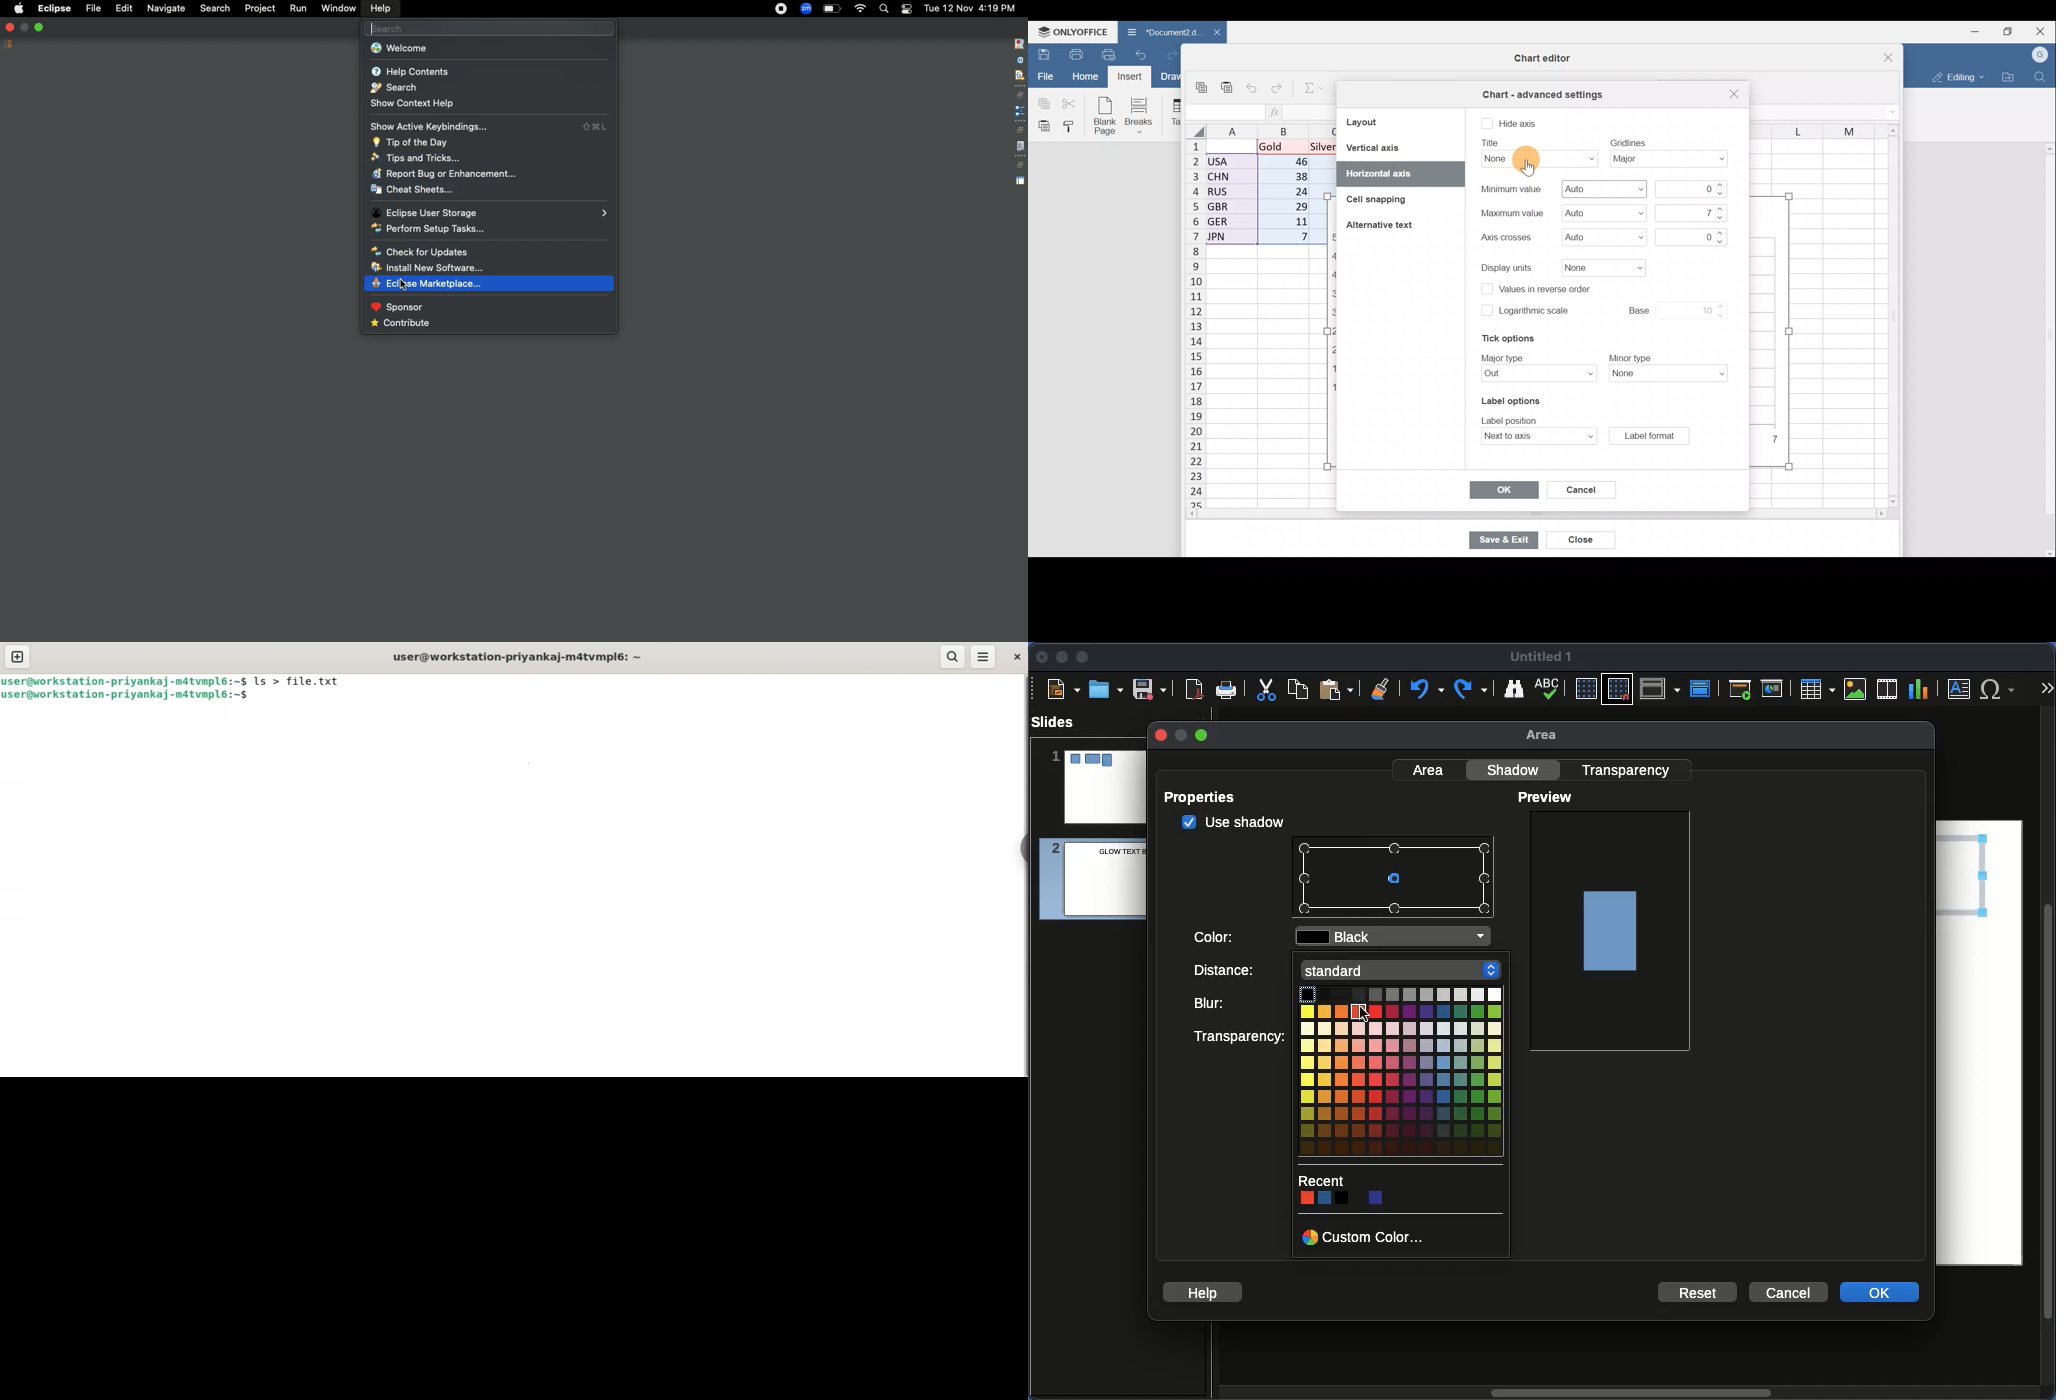  Describe the element at coordinates (1487, 124) in the screenshot. I see `checkbox` at that location.